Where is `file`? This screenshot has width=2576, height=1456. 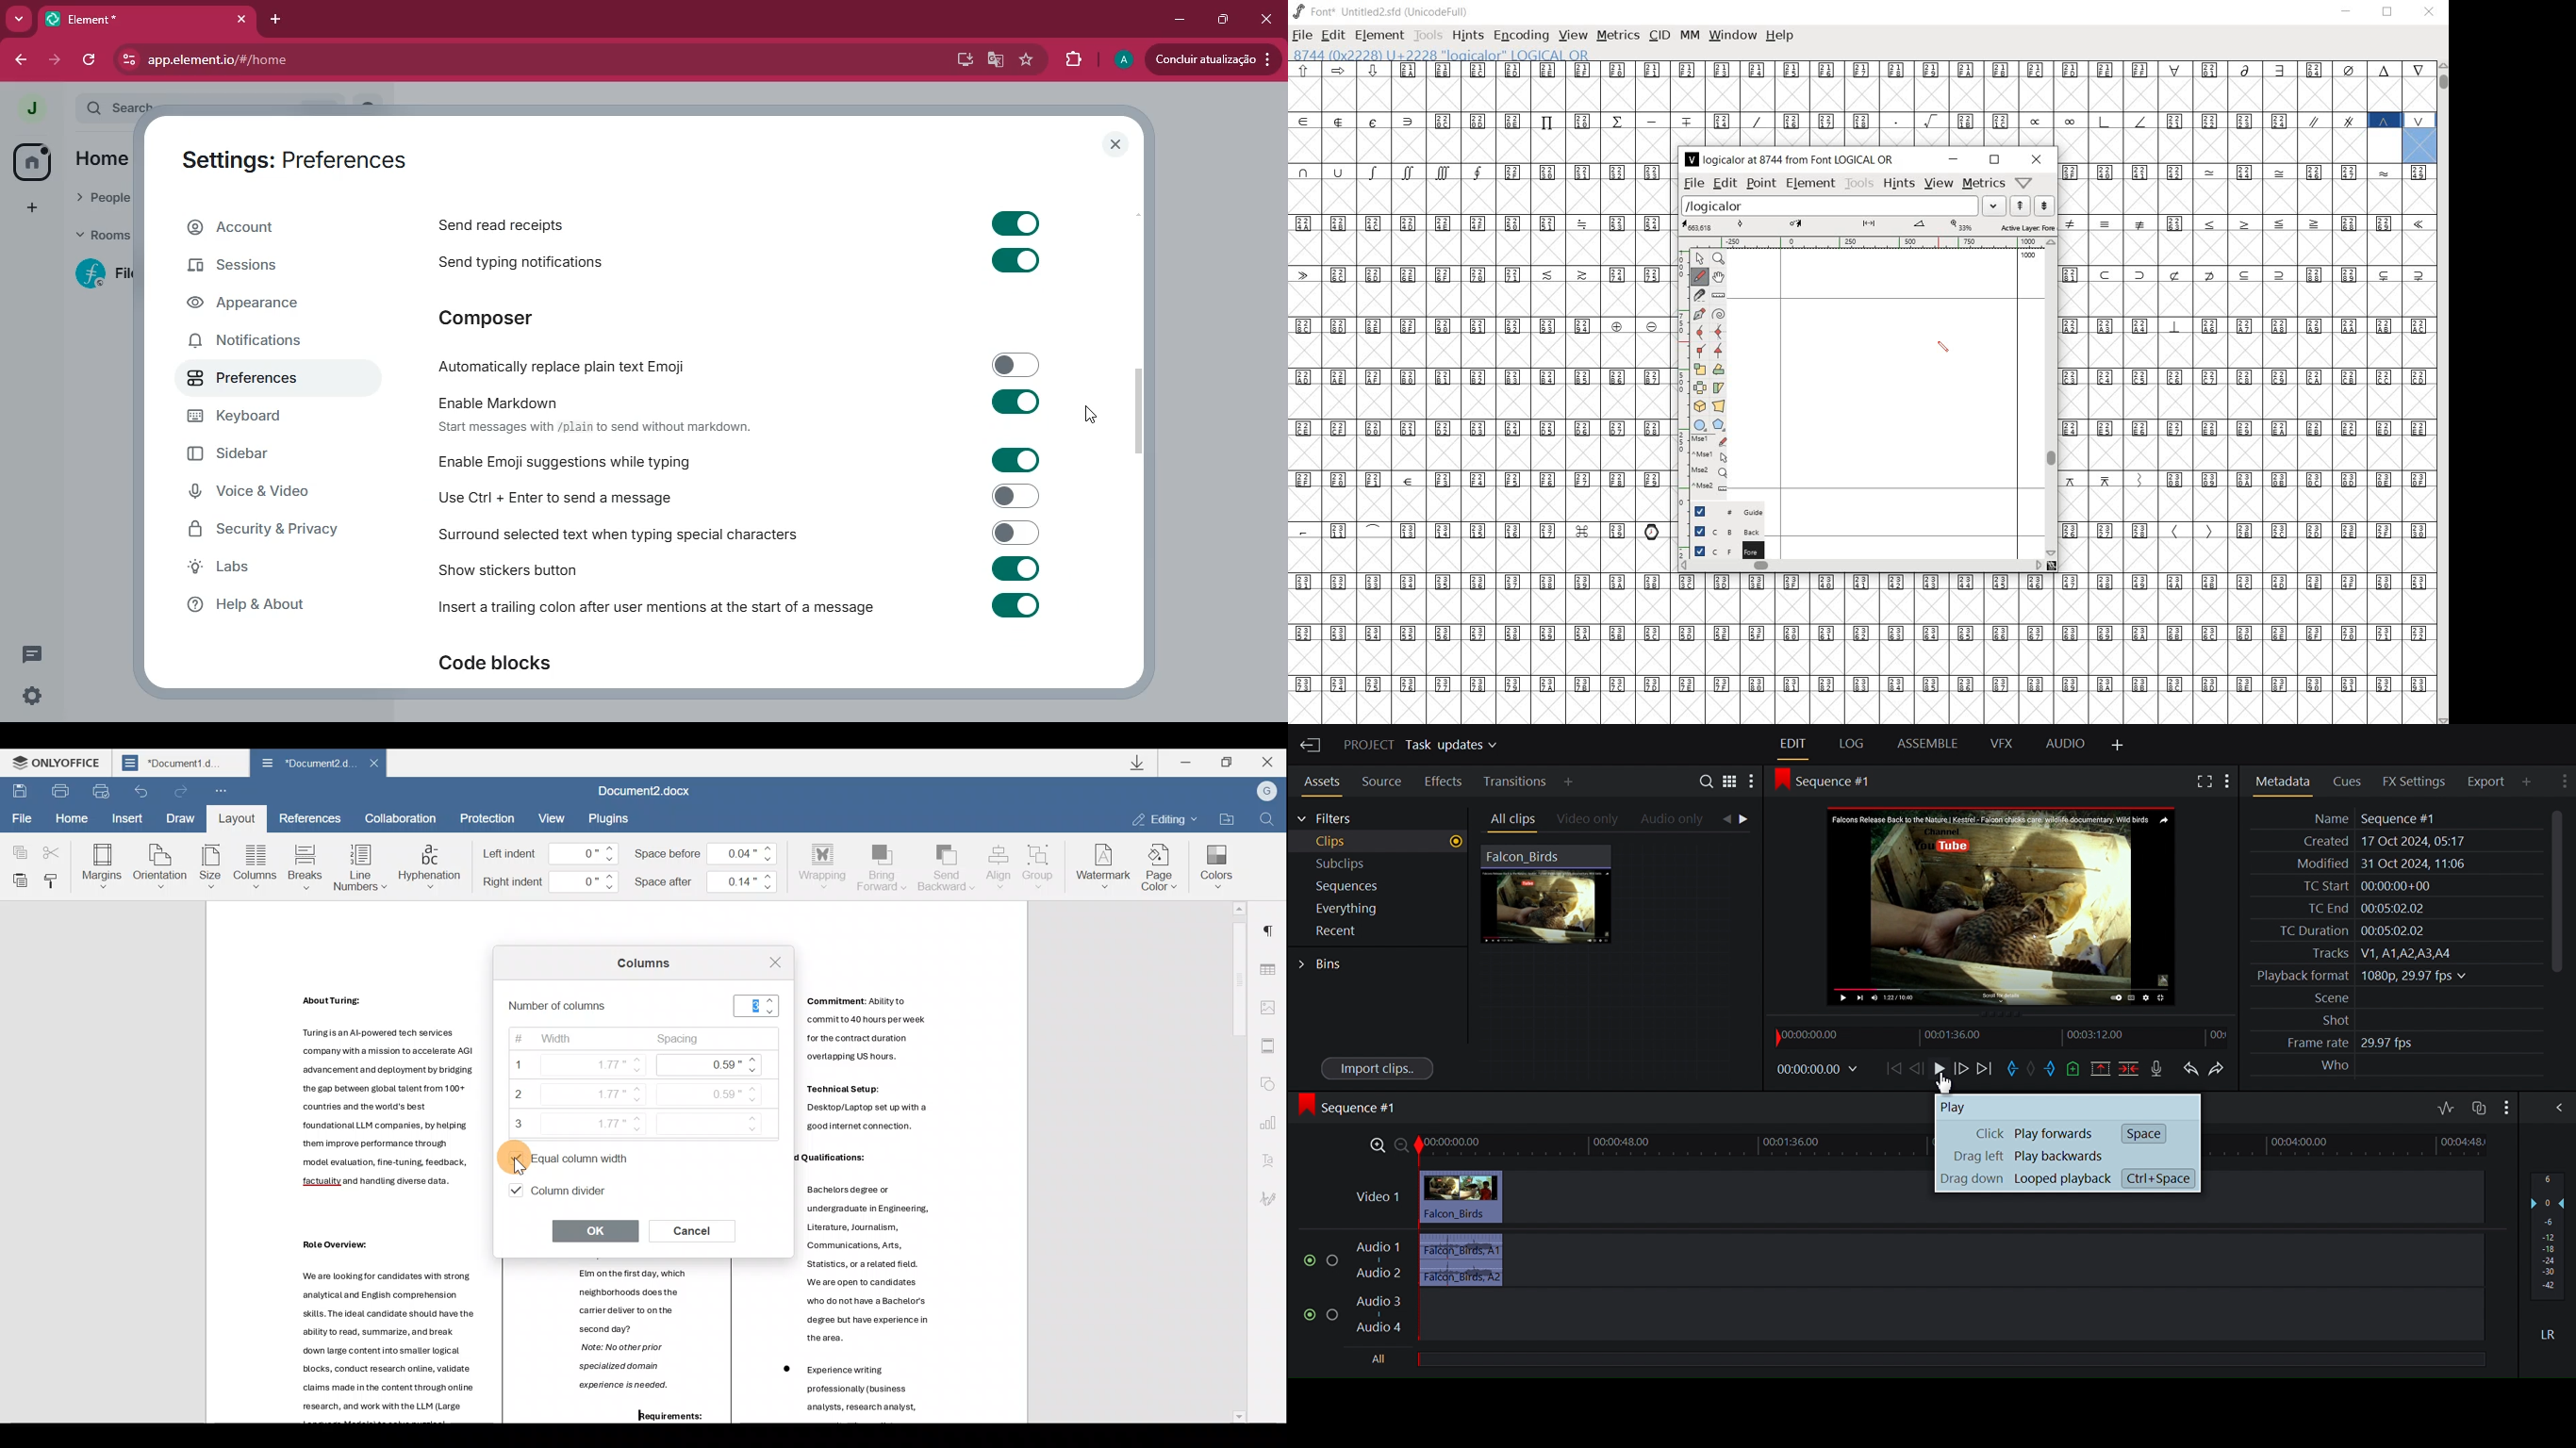
file is located at coordinates (1303, 35).